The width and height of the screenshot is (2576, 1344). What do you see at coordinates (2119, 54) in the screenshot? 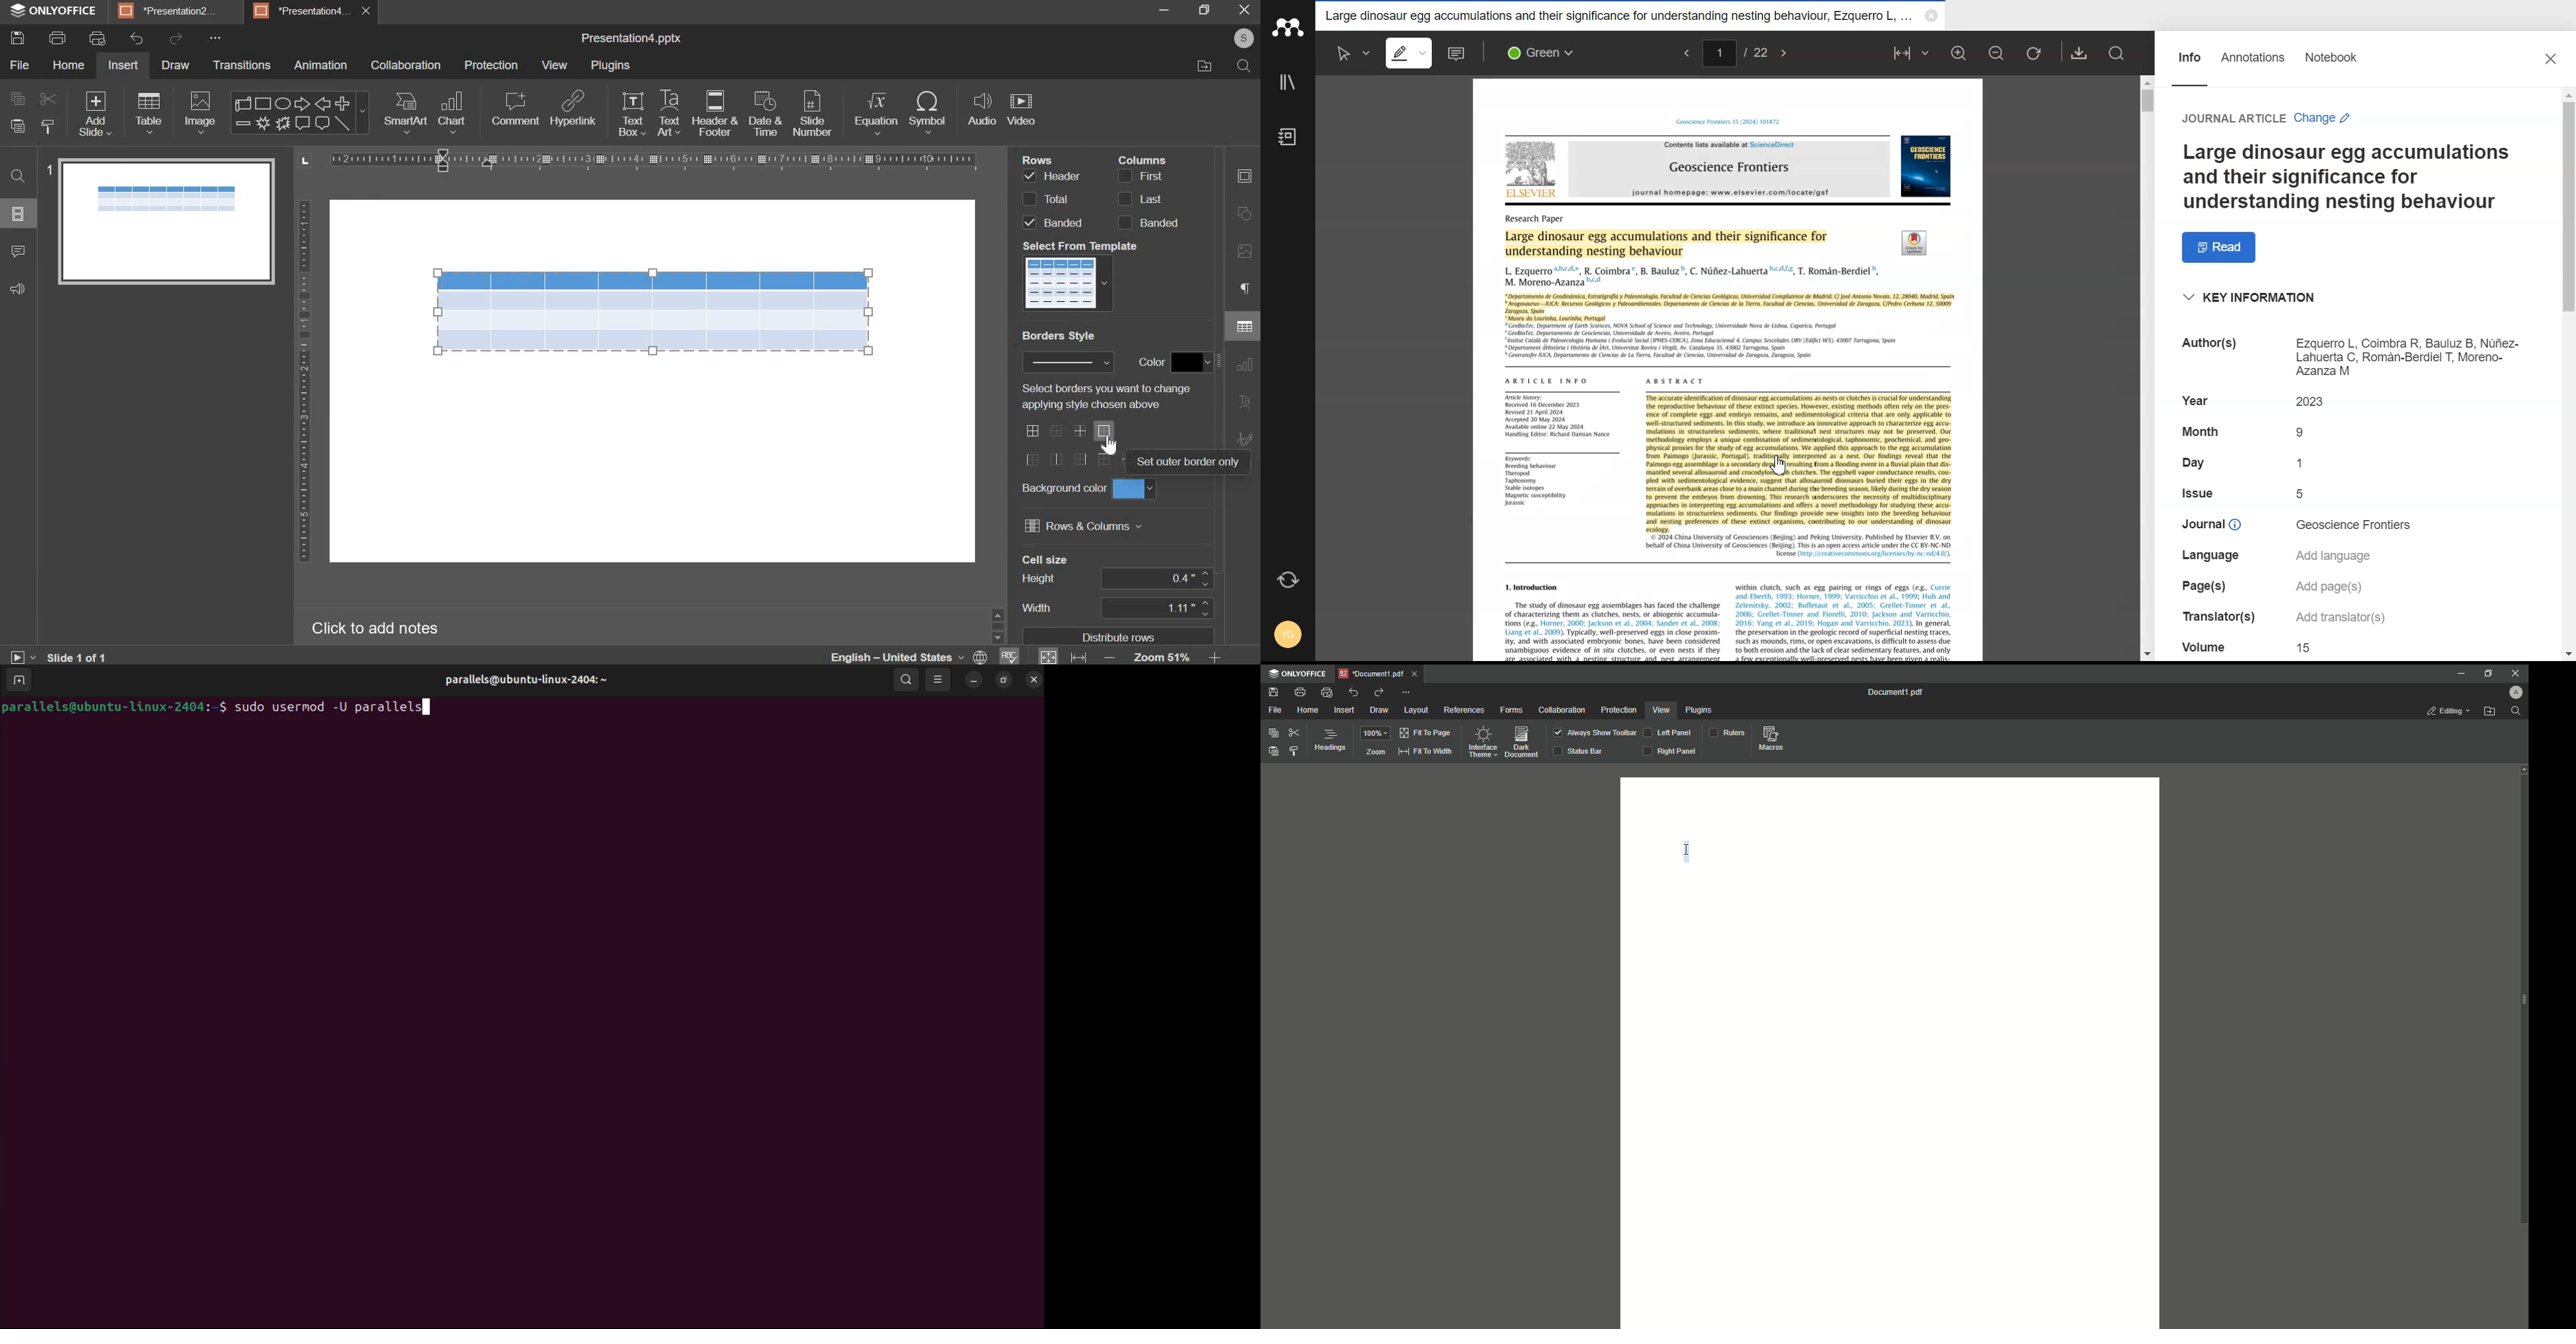
I see `Search` at bounding box center [2119, 54].